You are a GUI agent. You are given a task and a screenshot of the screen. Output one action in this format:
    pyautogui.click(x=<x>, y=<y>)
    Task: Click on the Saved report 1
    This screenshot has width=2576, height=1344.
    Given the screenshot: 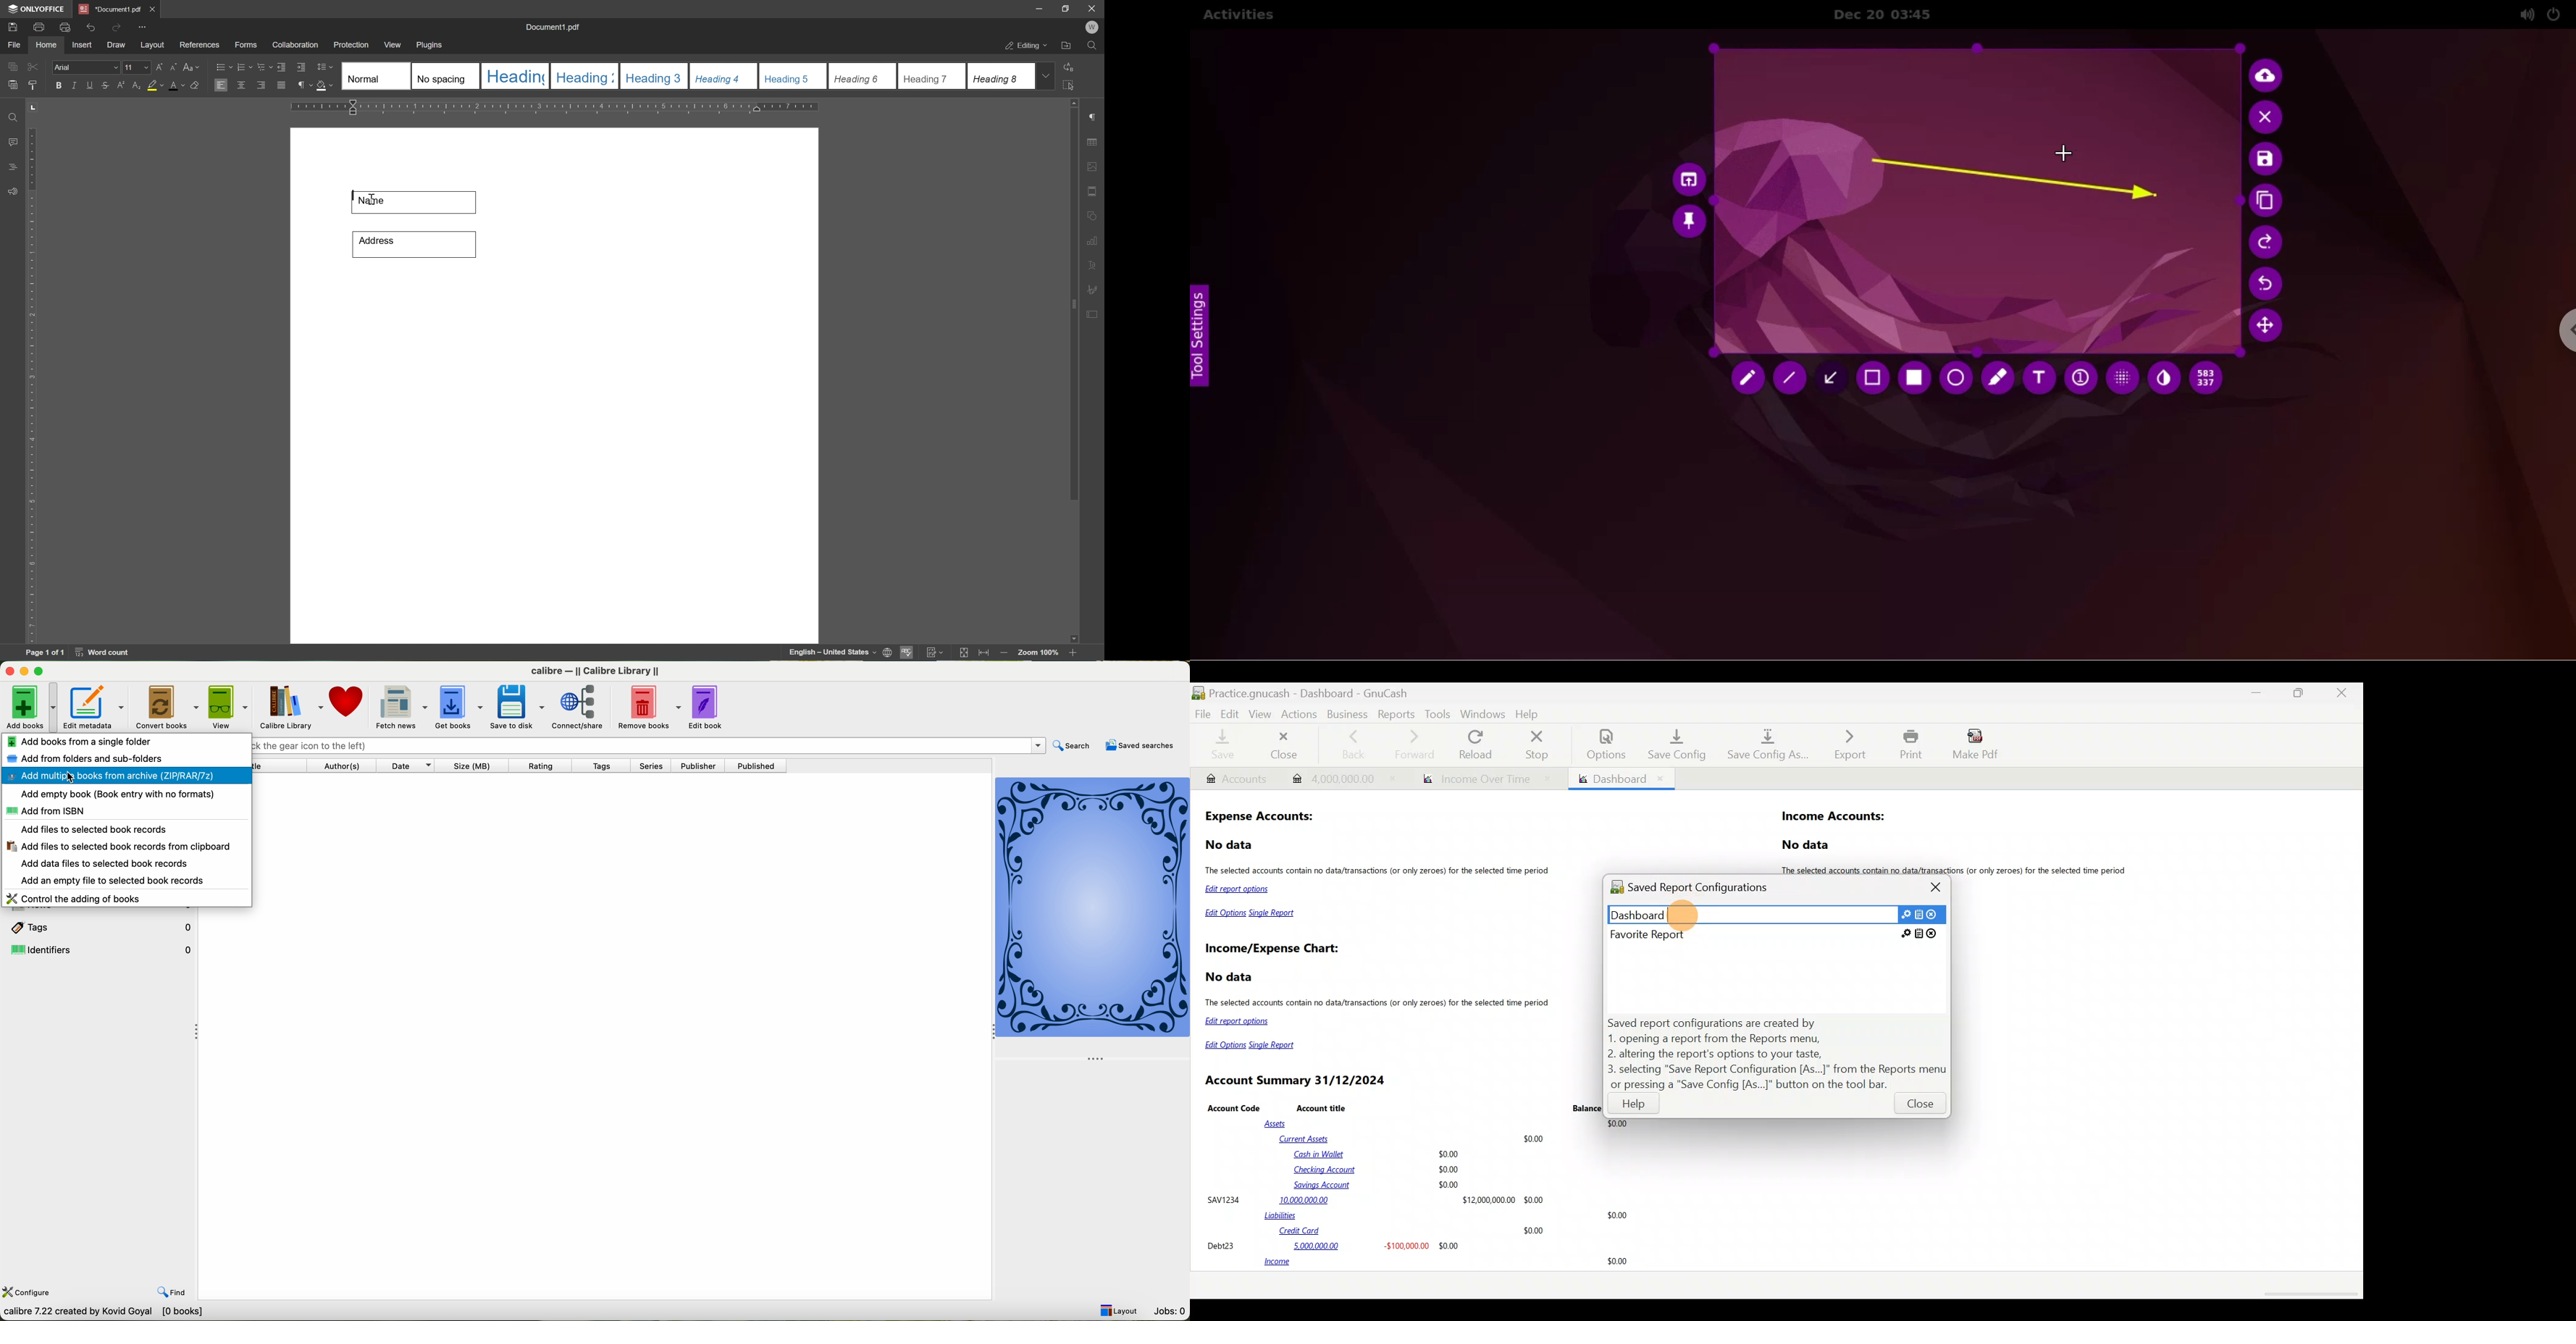 What is the action you would take?
    pyautogui.click(x=1776, y=914)
    